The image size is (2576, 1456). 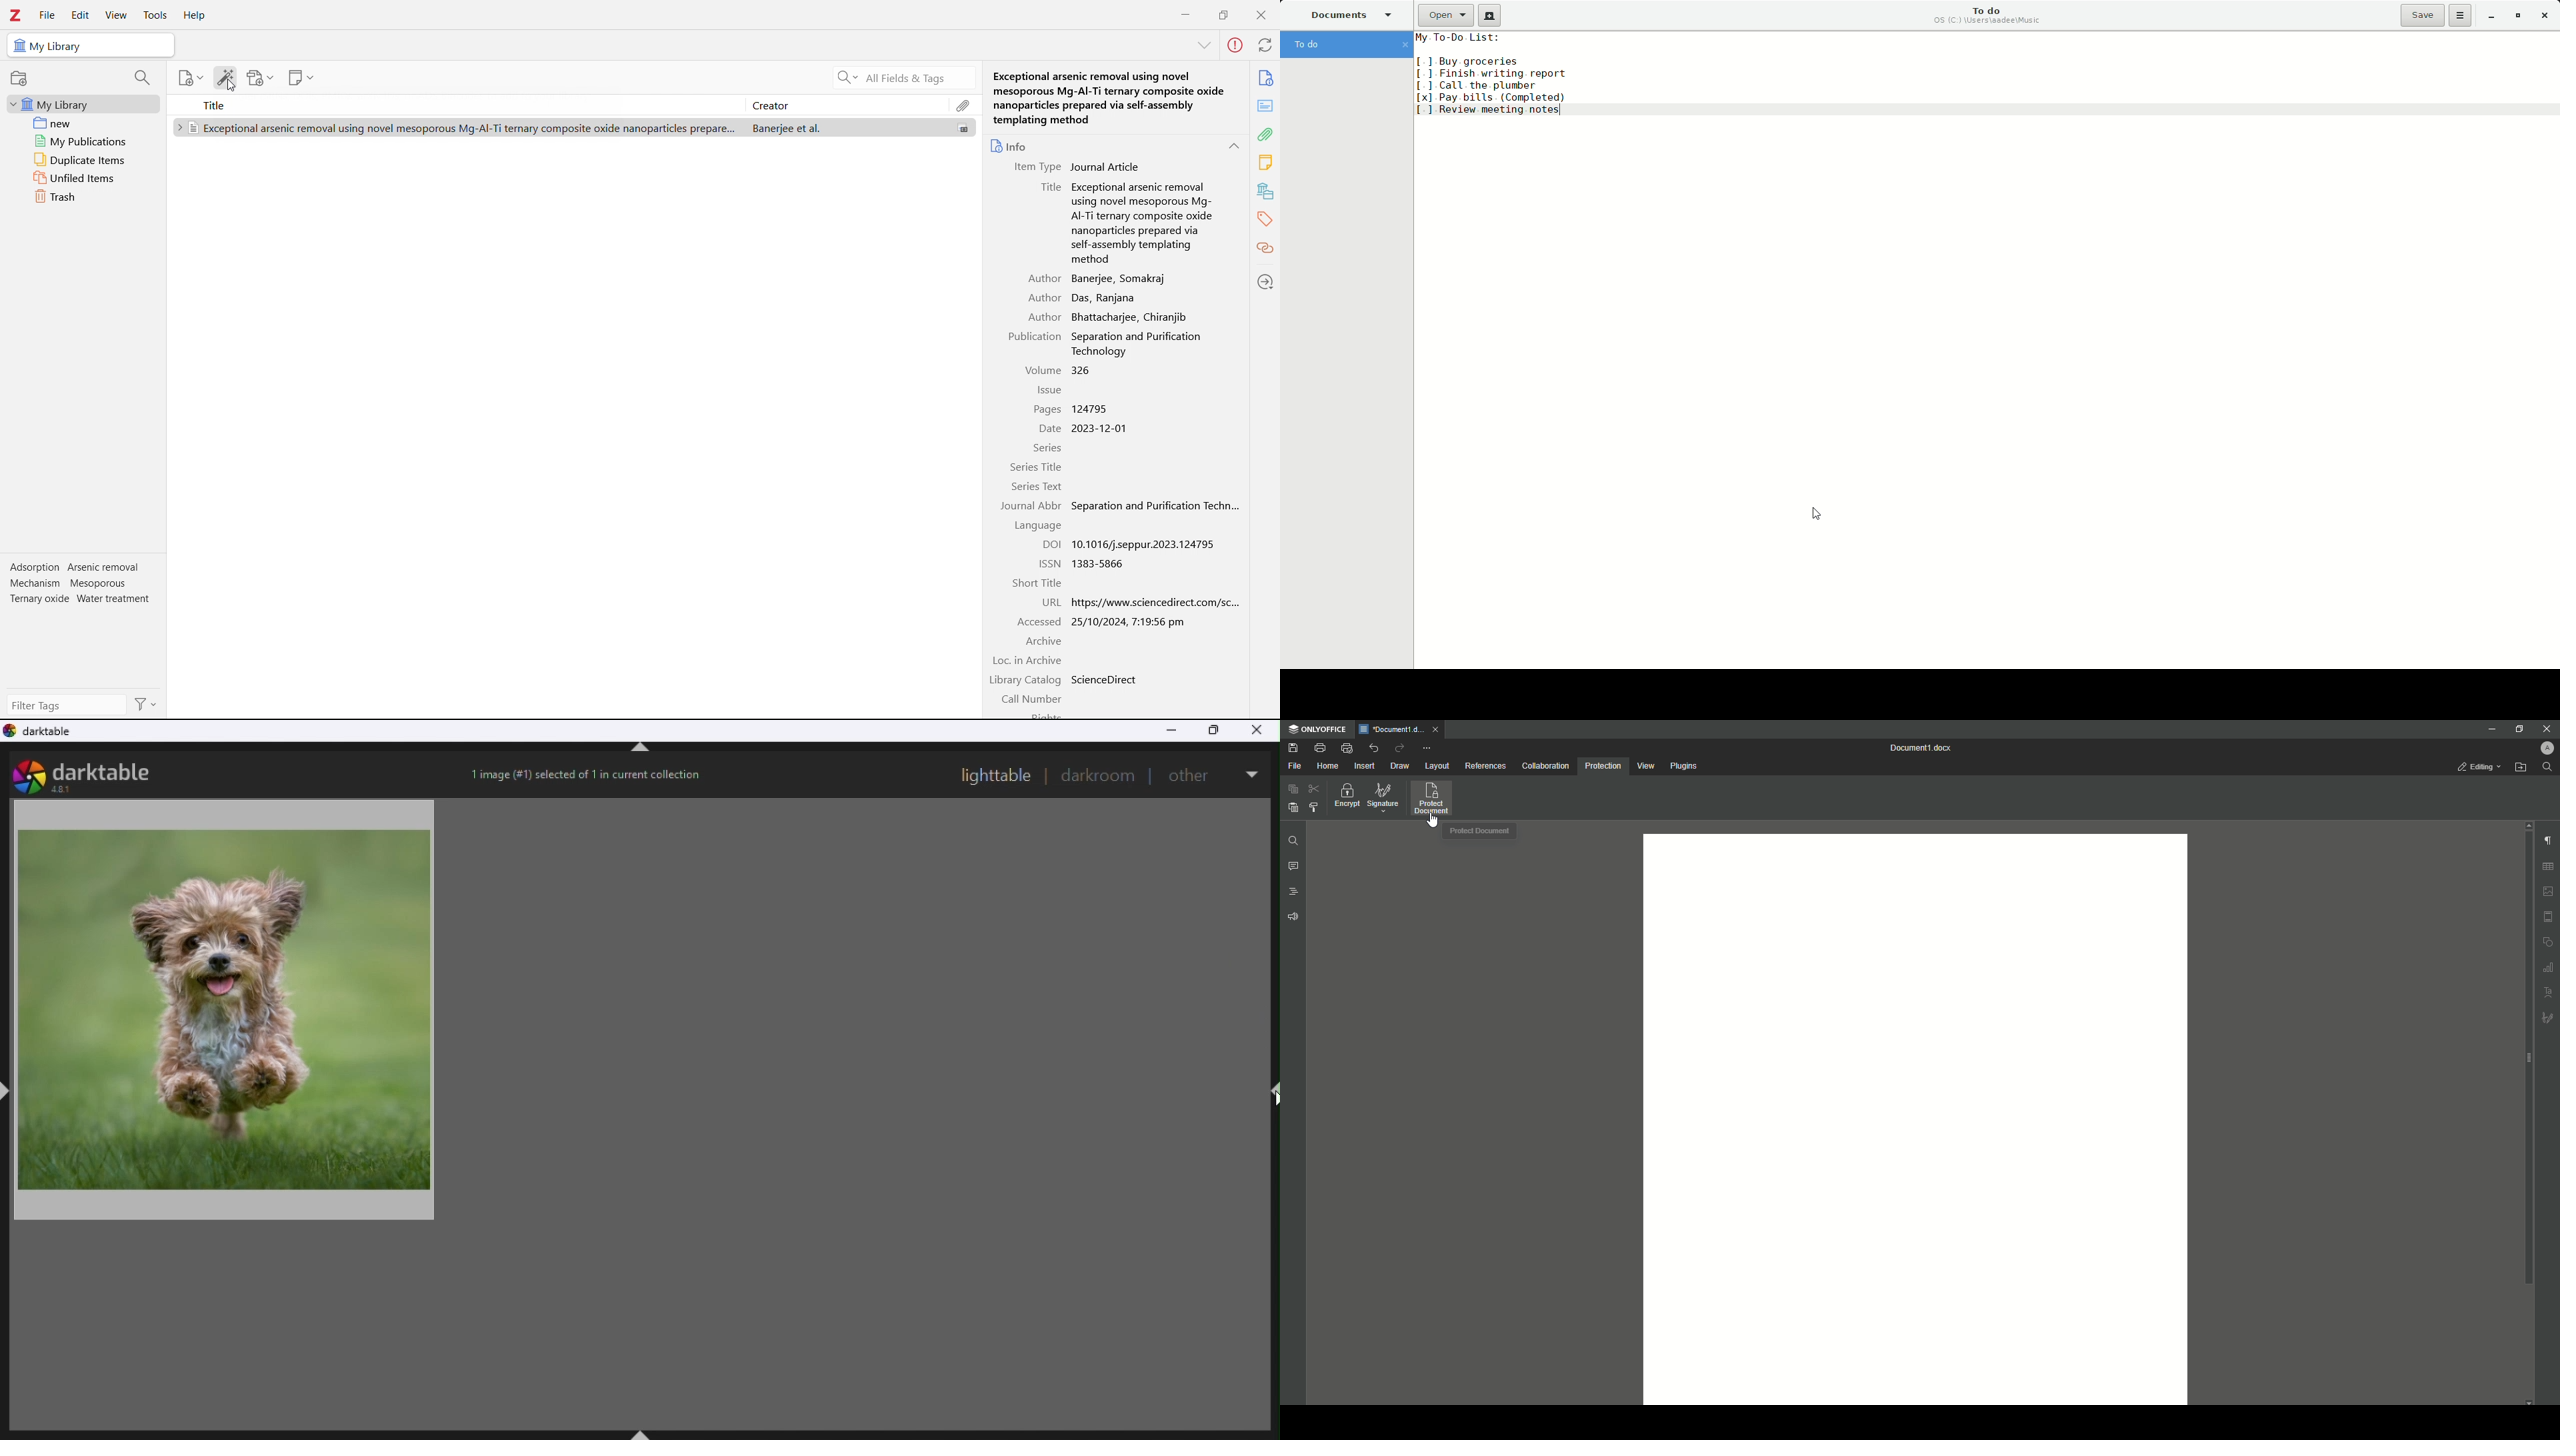 What do you see at coordinates (455, 105) in the screenshot?
I see `title` at bounding box center [455, 105].